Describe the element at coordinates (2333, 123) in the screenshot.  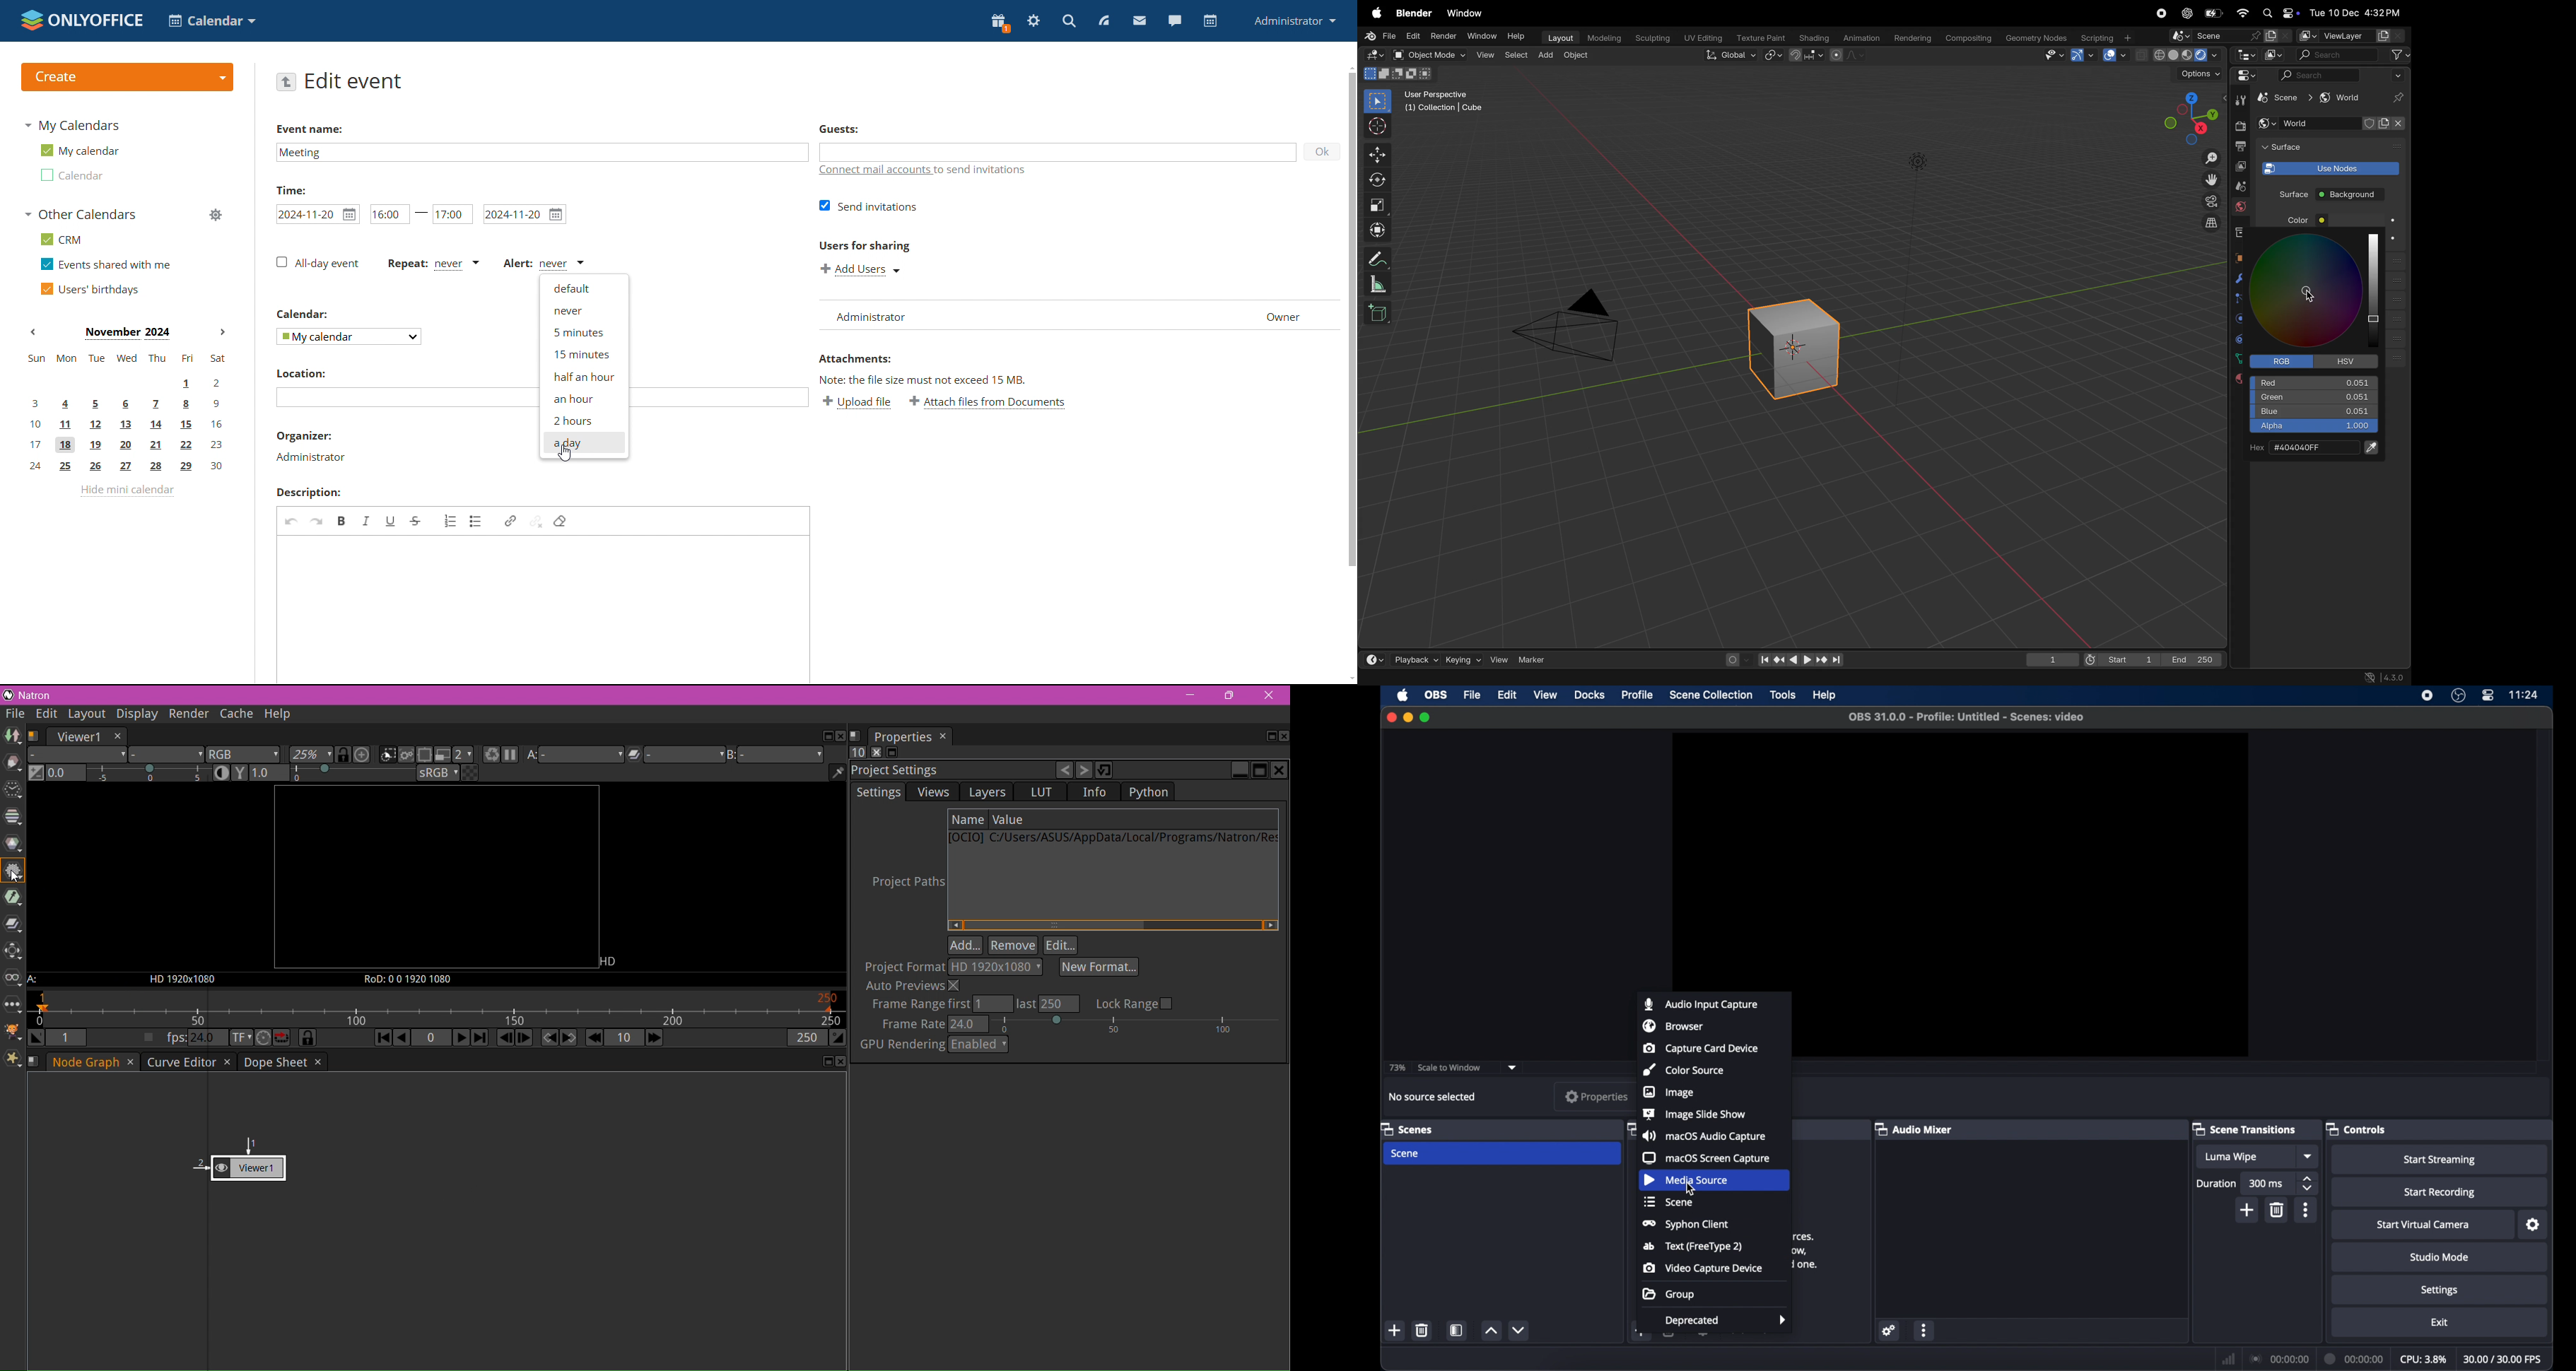
I see `add objects and constraints` at that location.